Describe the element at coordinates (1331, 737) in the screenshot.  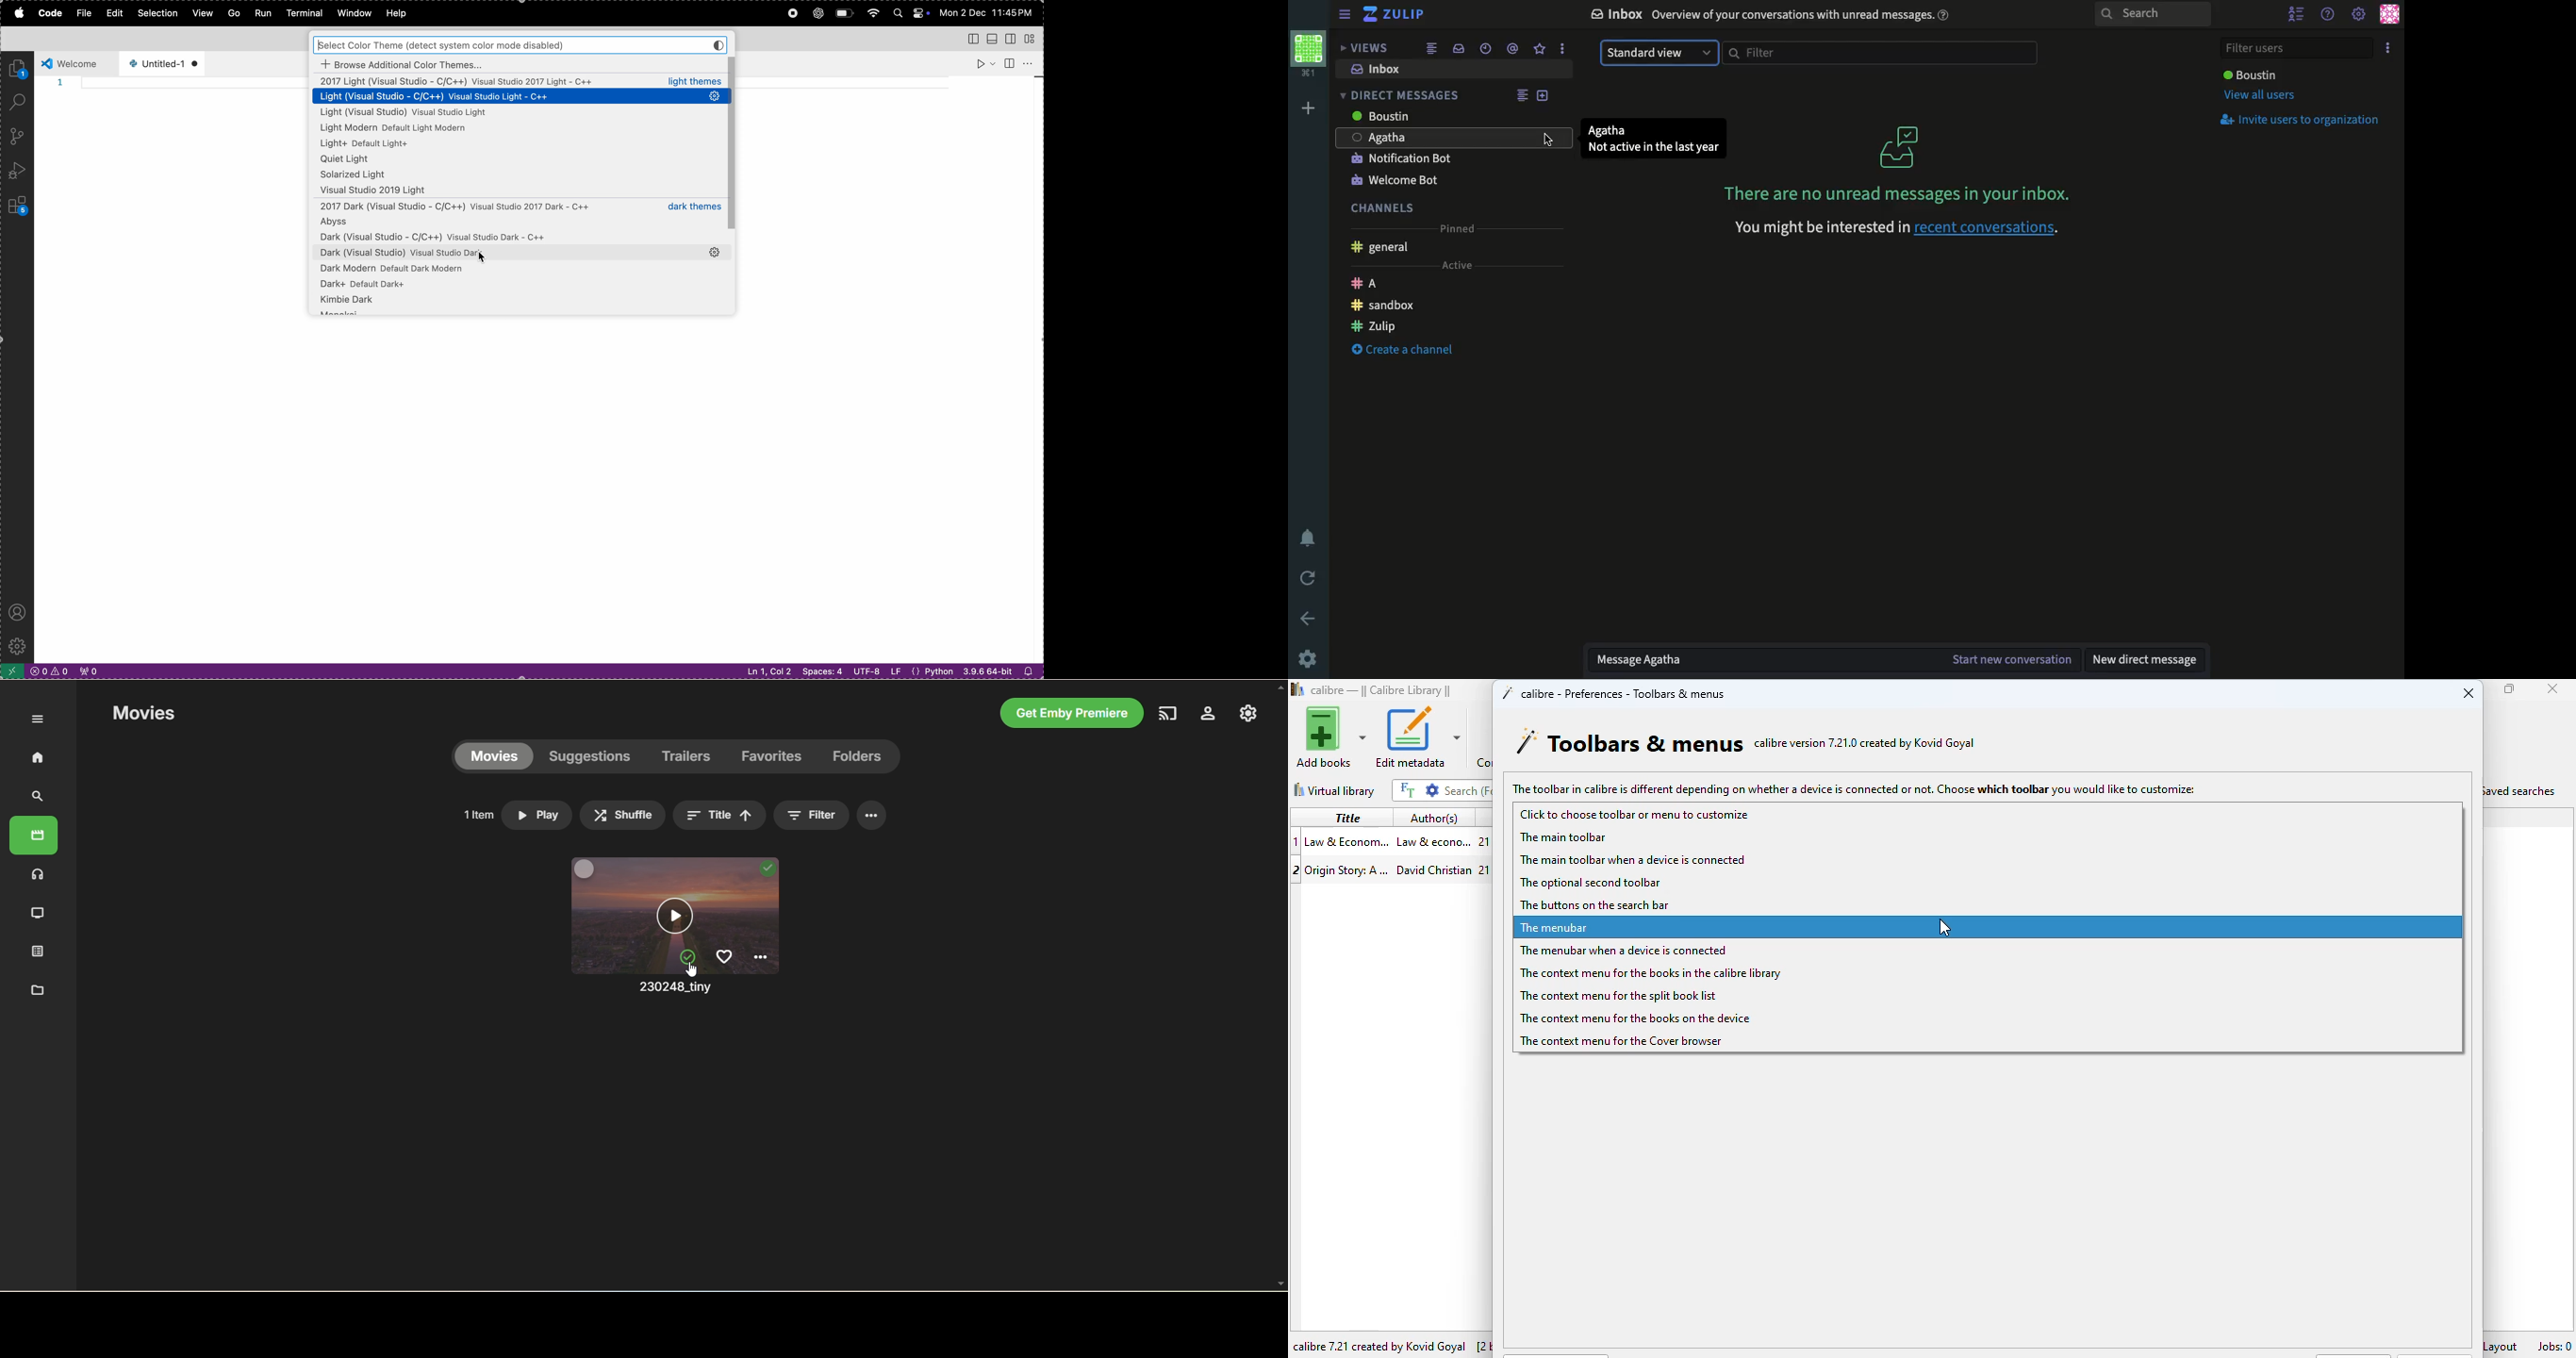
I see `add books` at that location.